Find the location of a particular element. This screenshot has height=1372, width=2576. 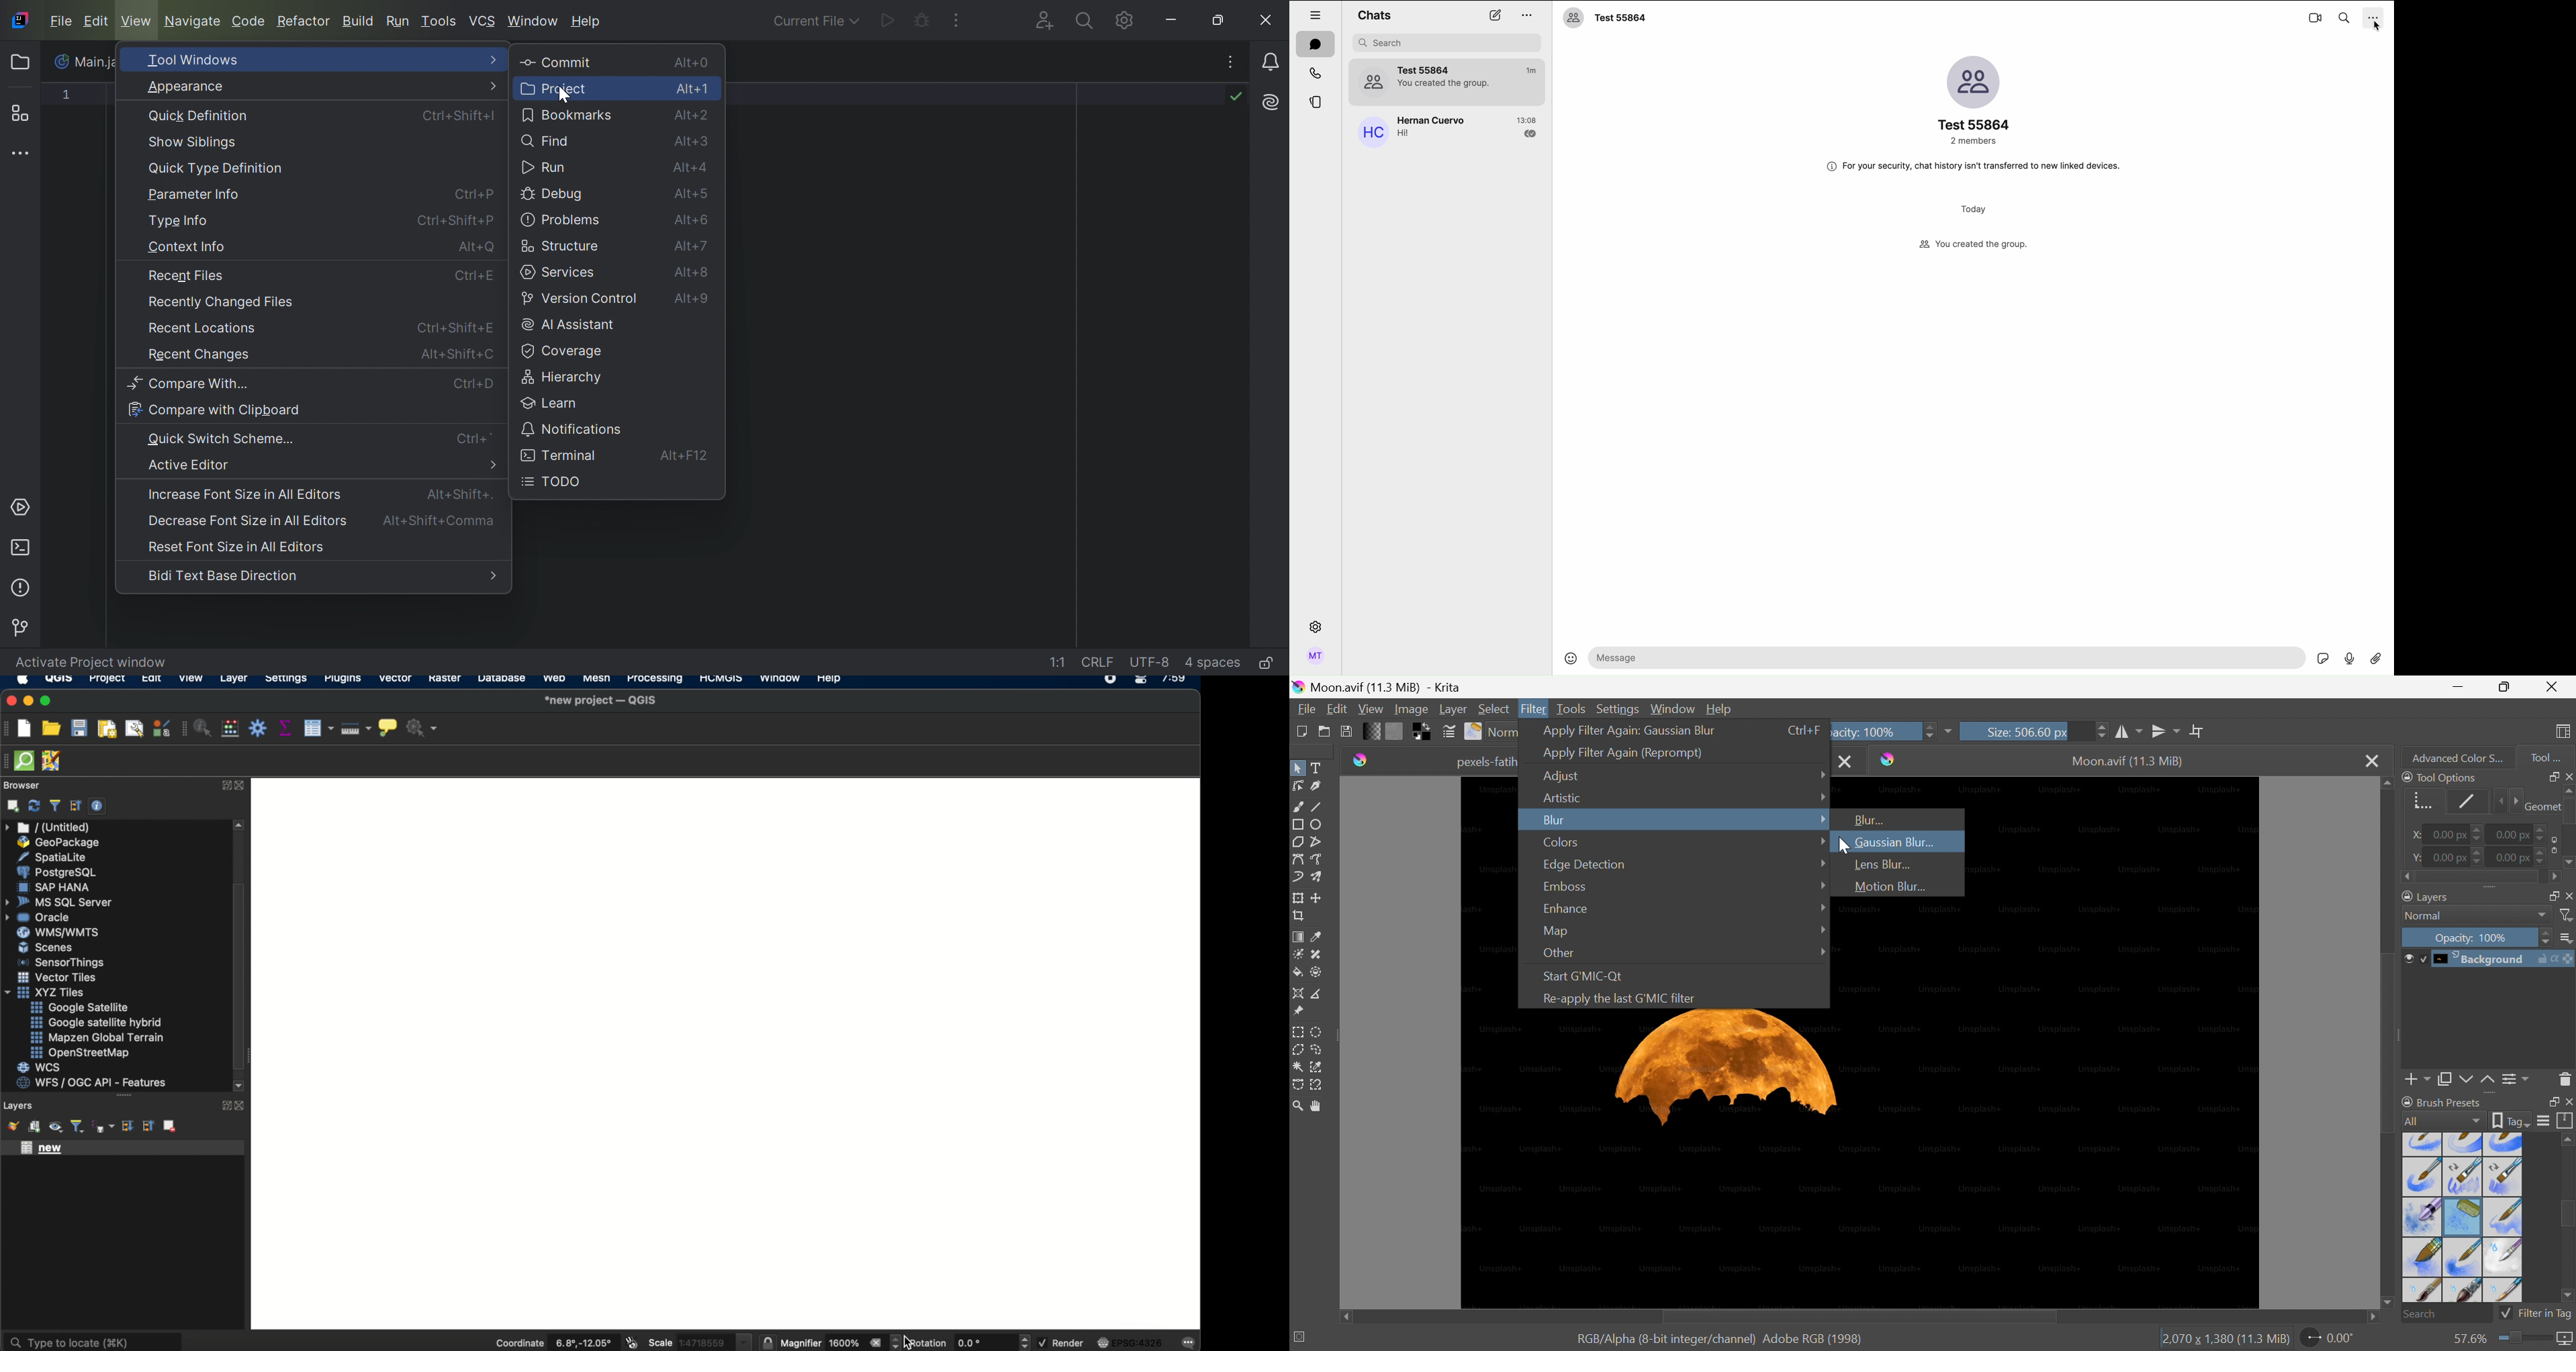

QGIS is located at coordinates (59, 681).